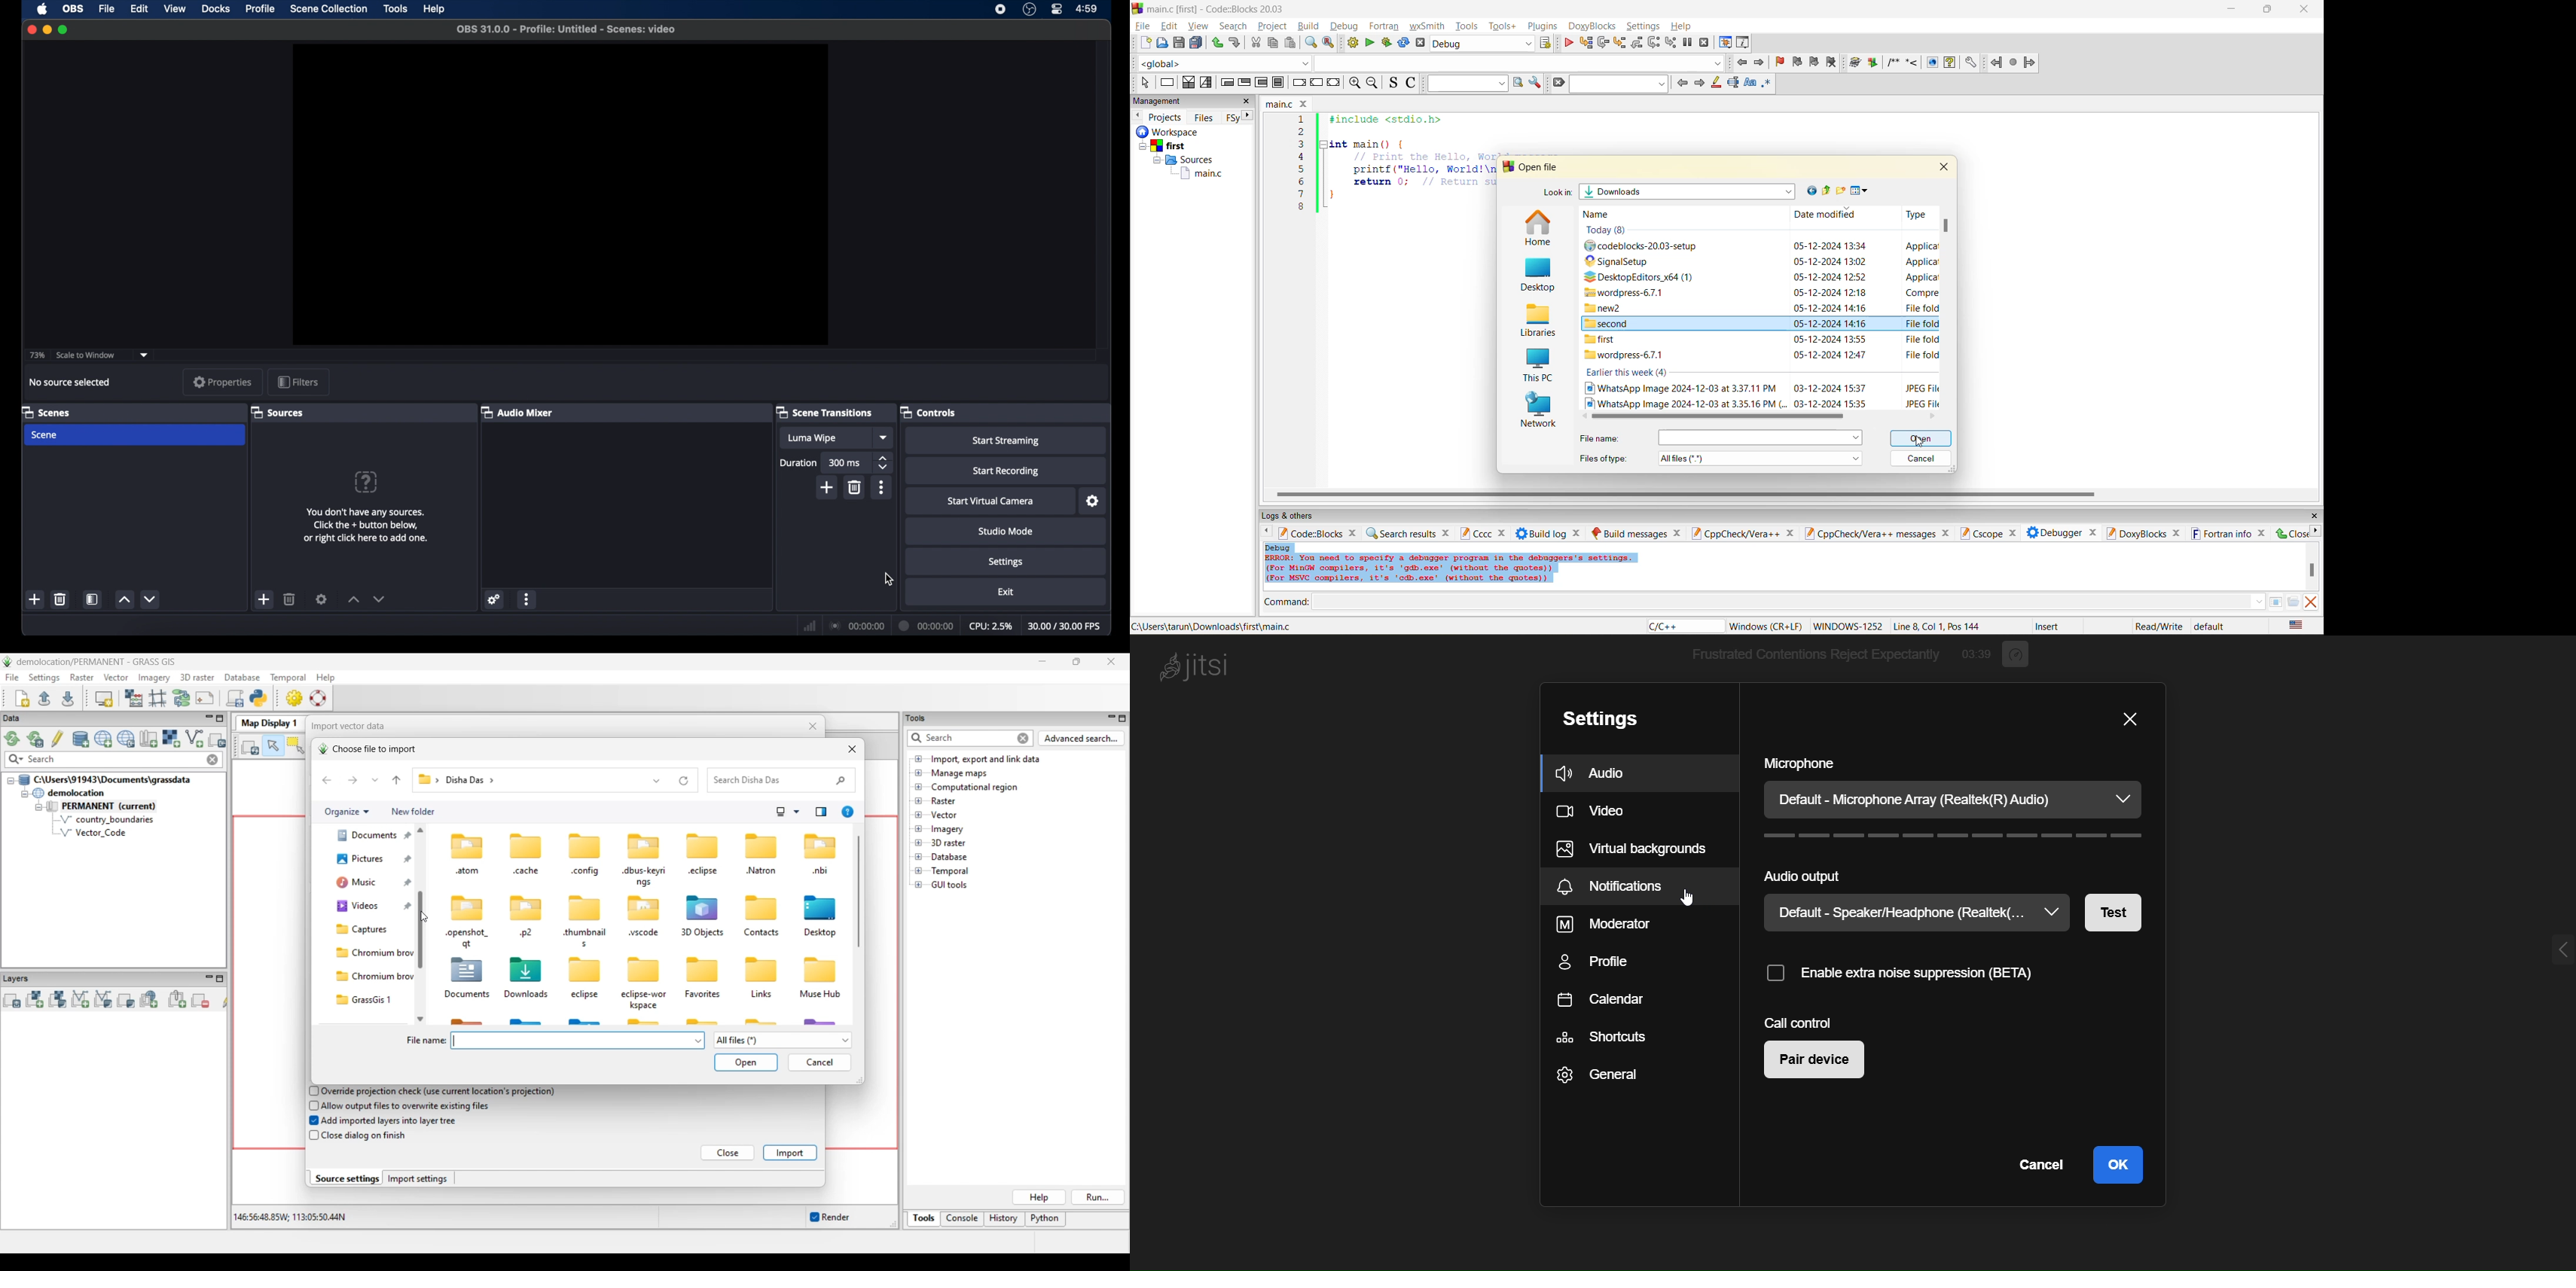 The image size is (2576, 1288). I want to click on next, so click(2315, 530).